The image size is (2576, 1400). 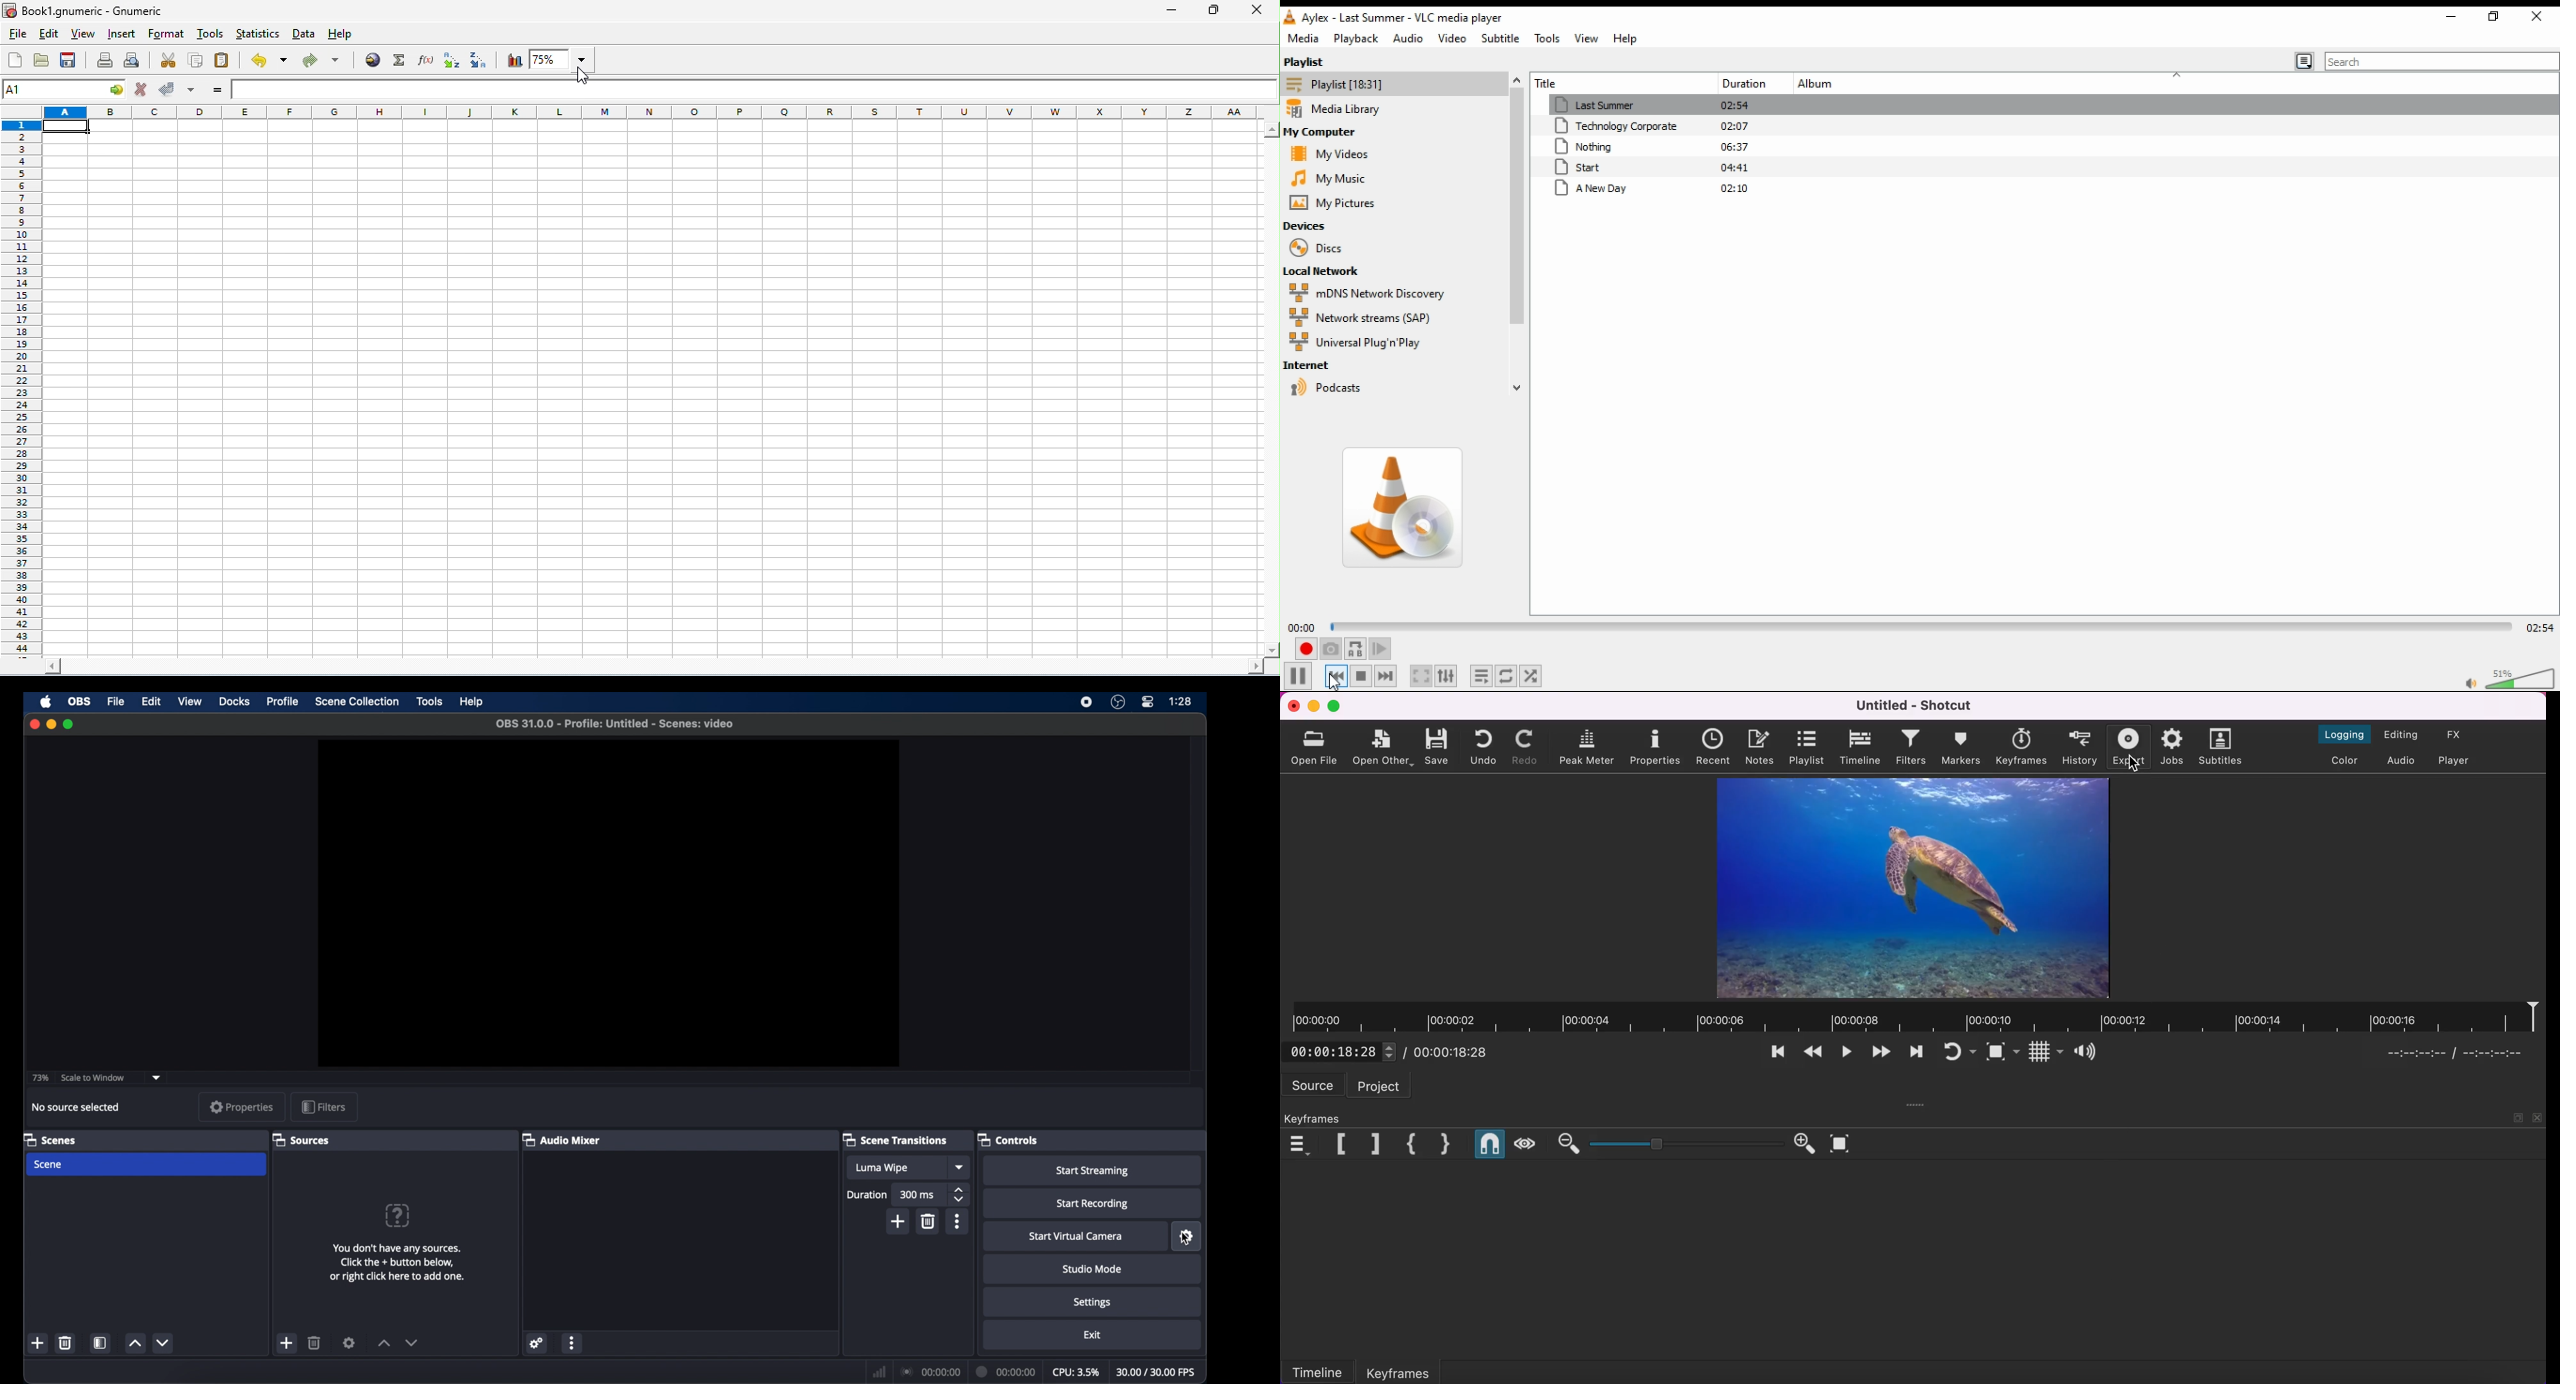 What do you see at coordinates (1656, 745) in the screenshot?
I see `properties` at bounding box center [1656, 745].